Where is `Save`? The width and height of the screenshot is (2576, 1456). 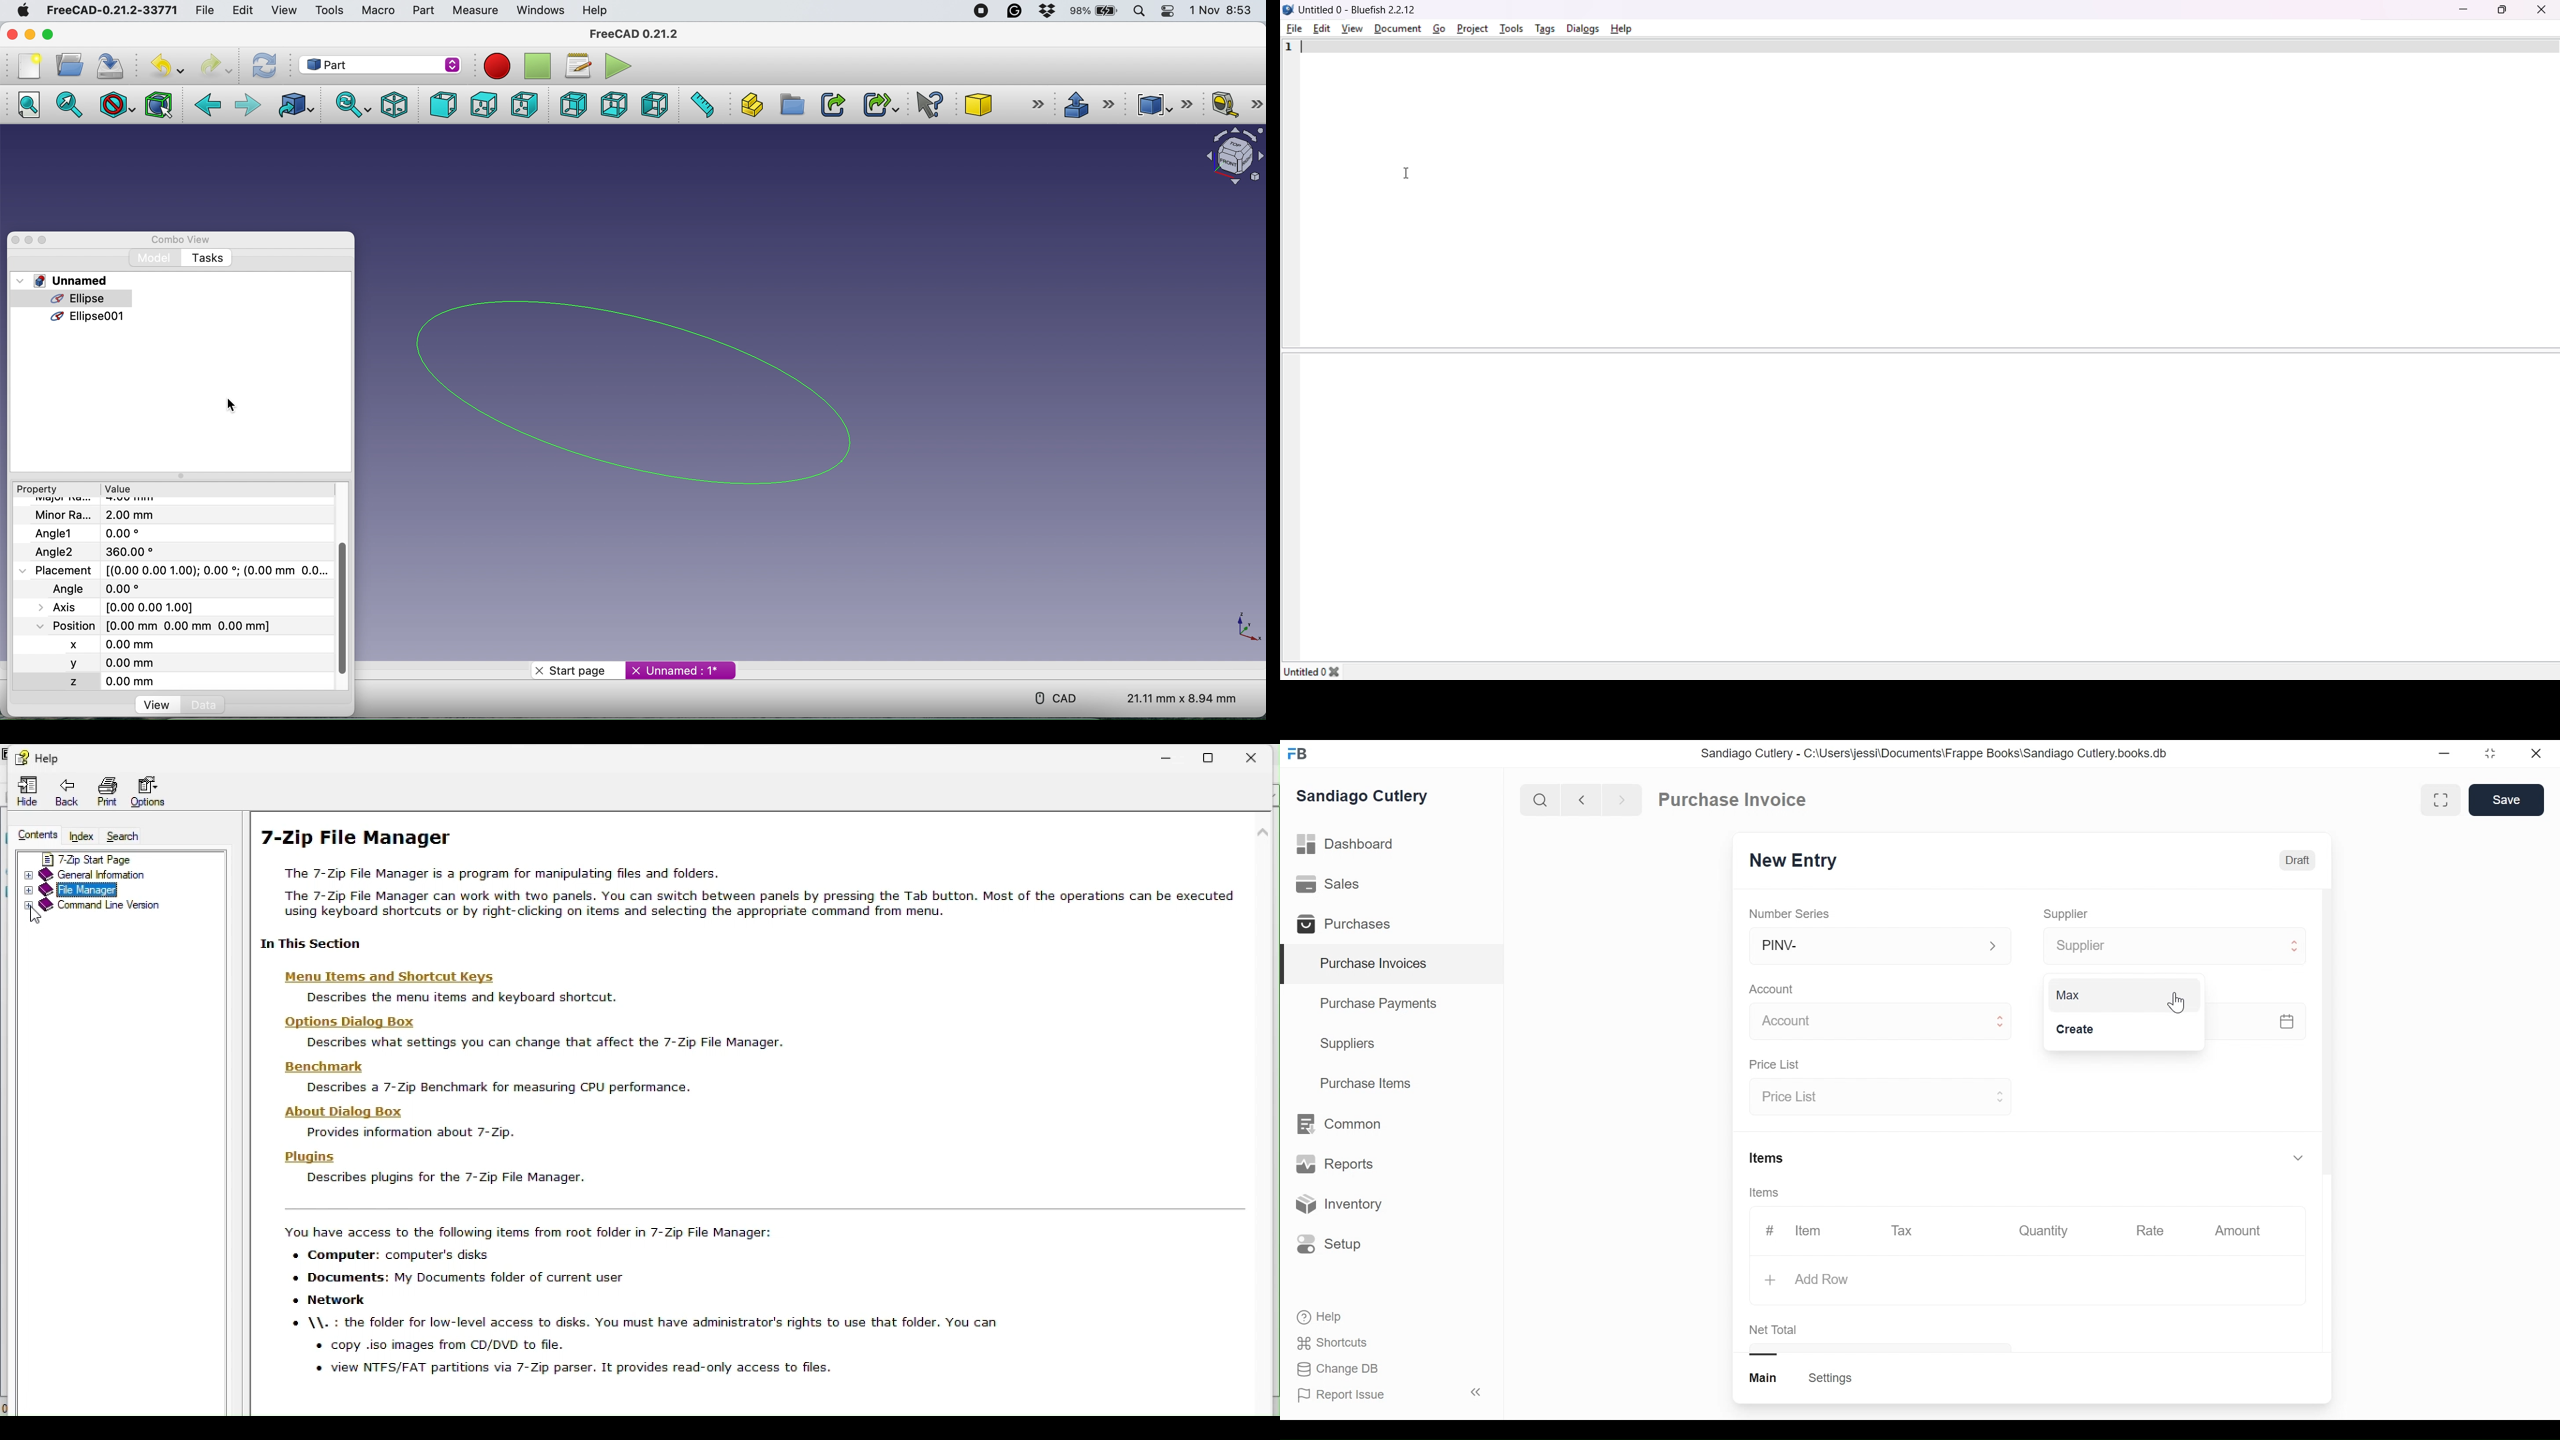
Save is located at coordinates (2508, 800).